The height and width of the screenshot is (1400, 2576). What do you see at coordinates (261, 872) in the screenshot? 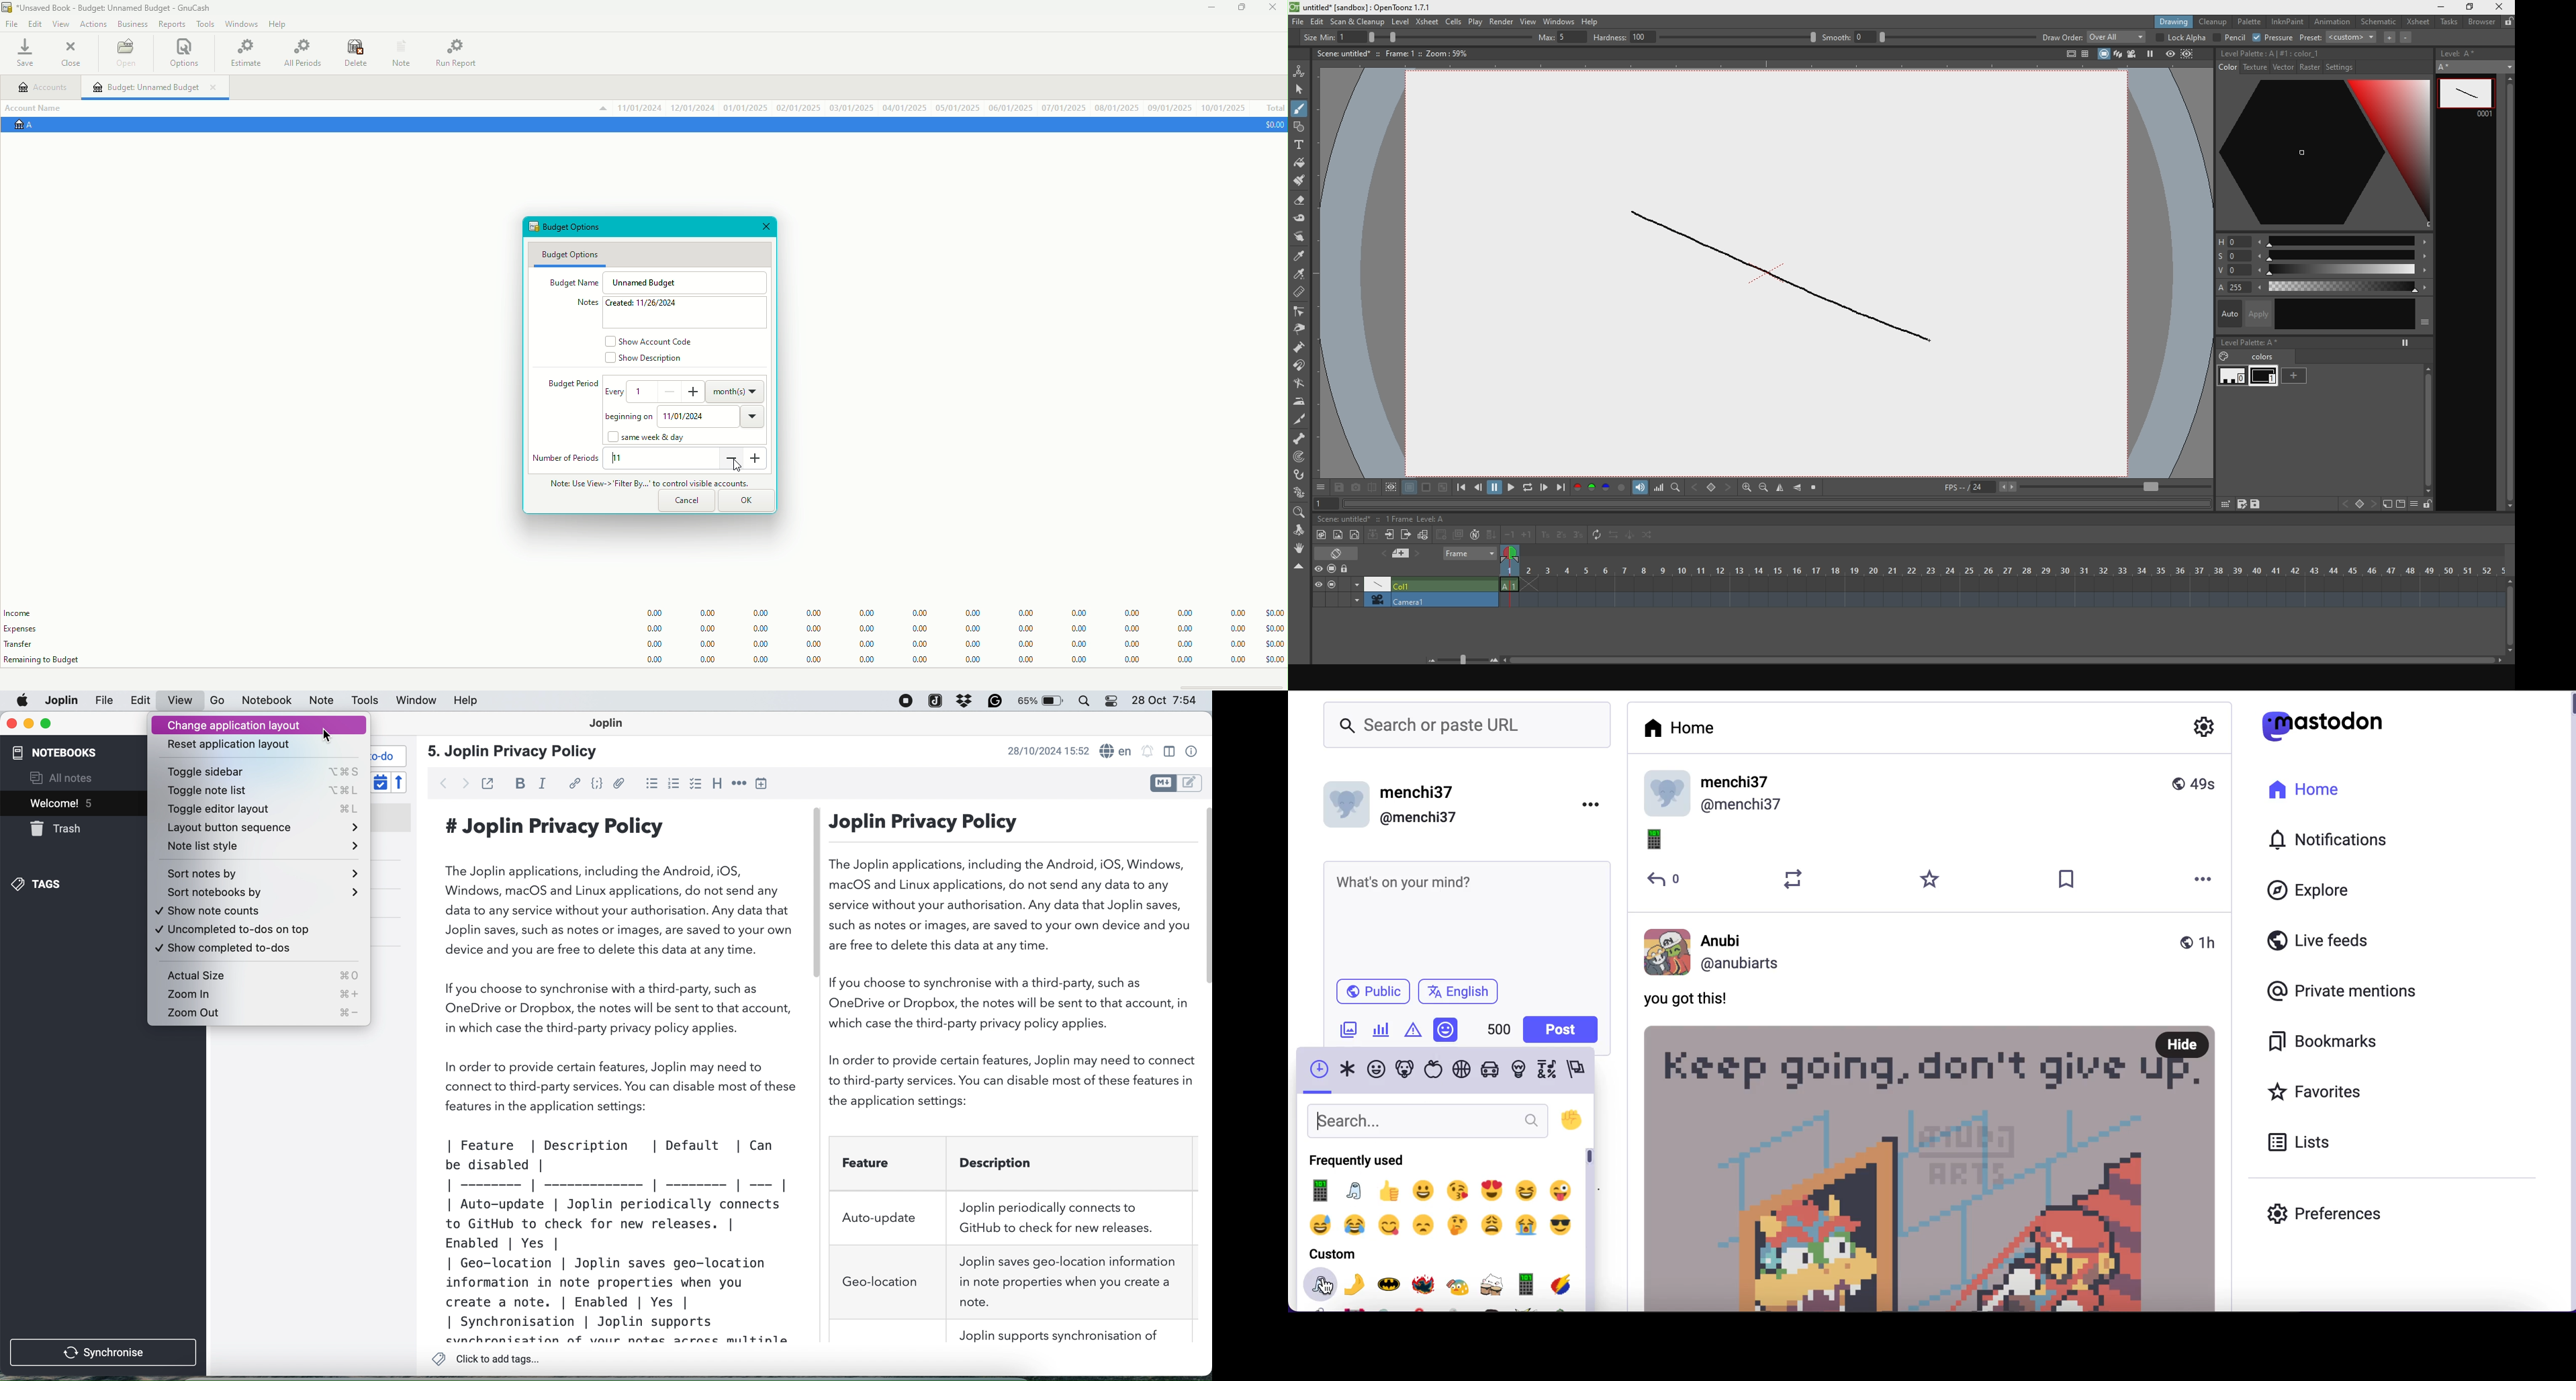
I see `Sort notes by` at bounding box center [261, 872].